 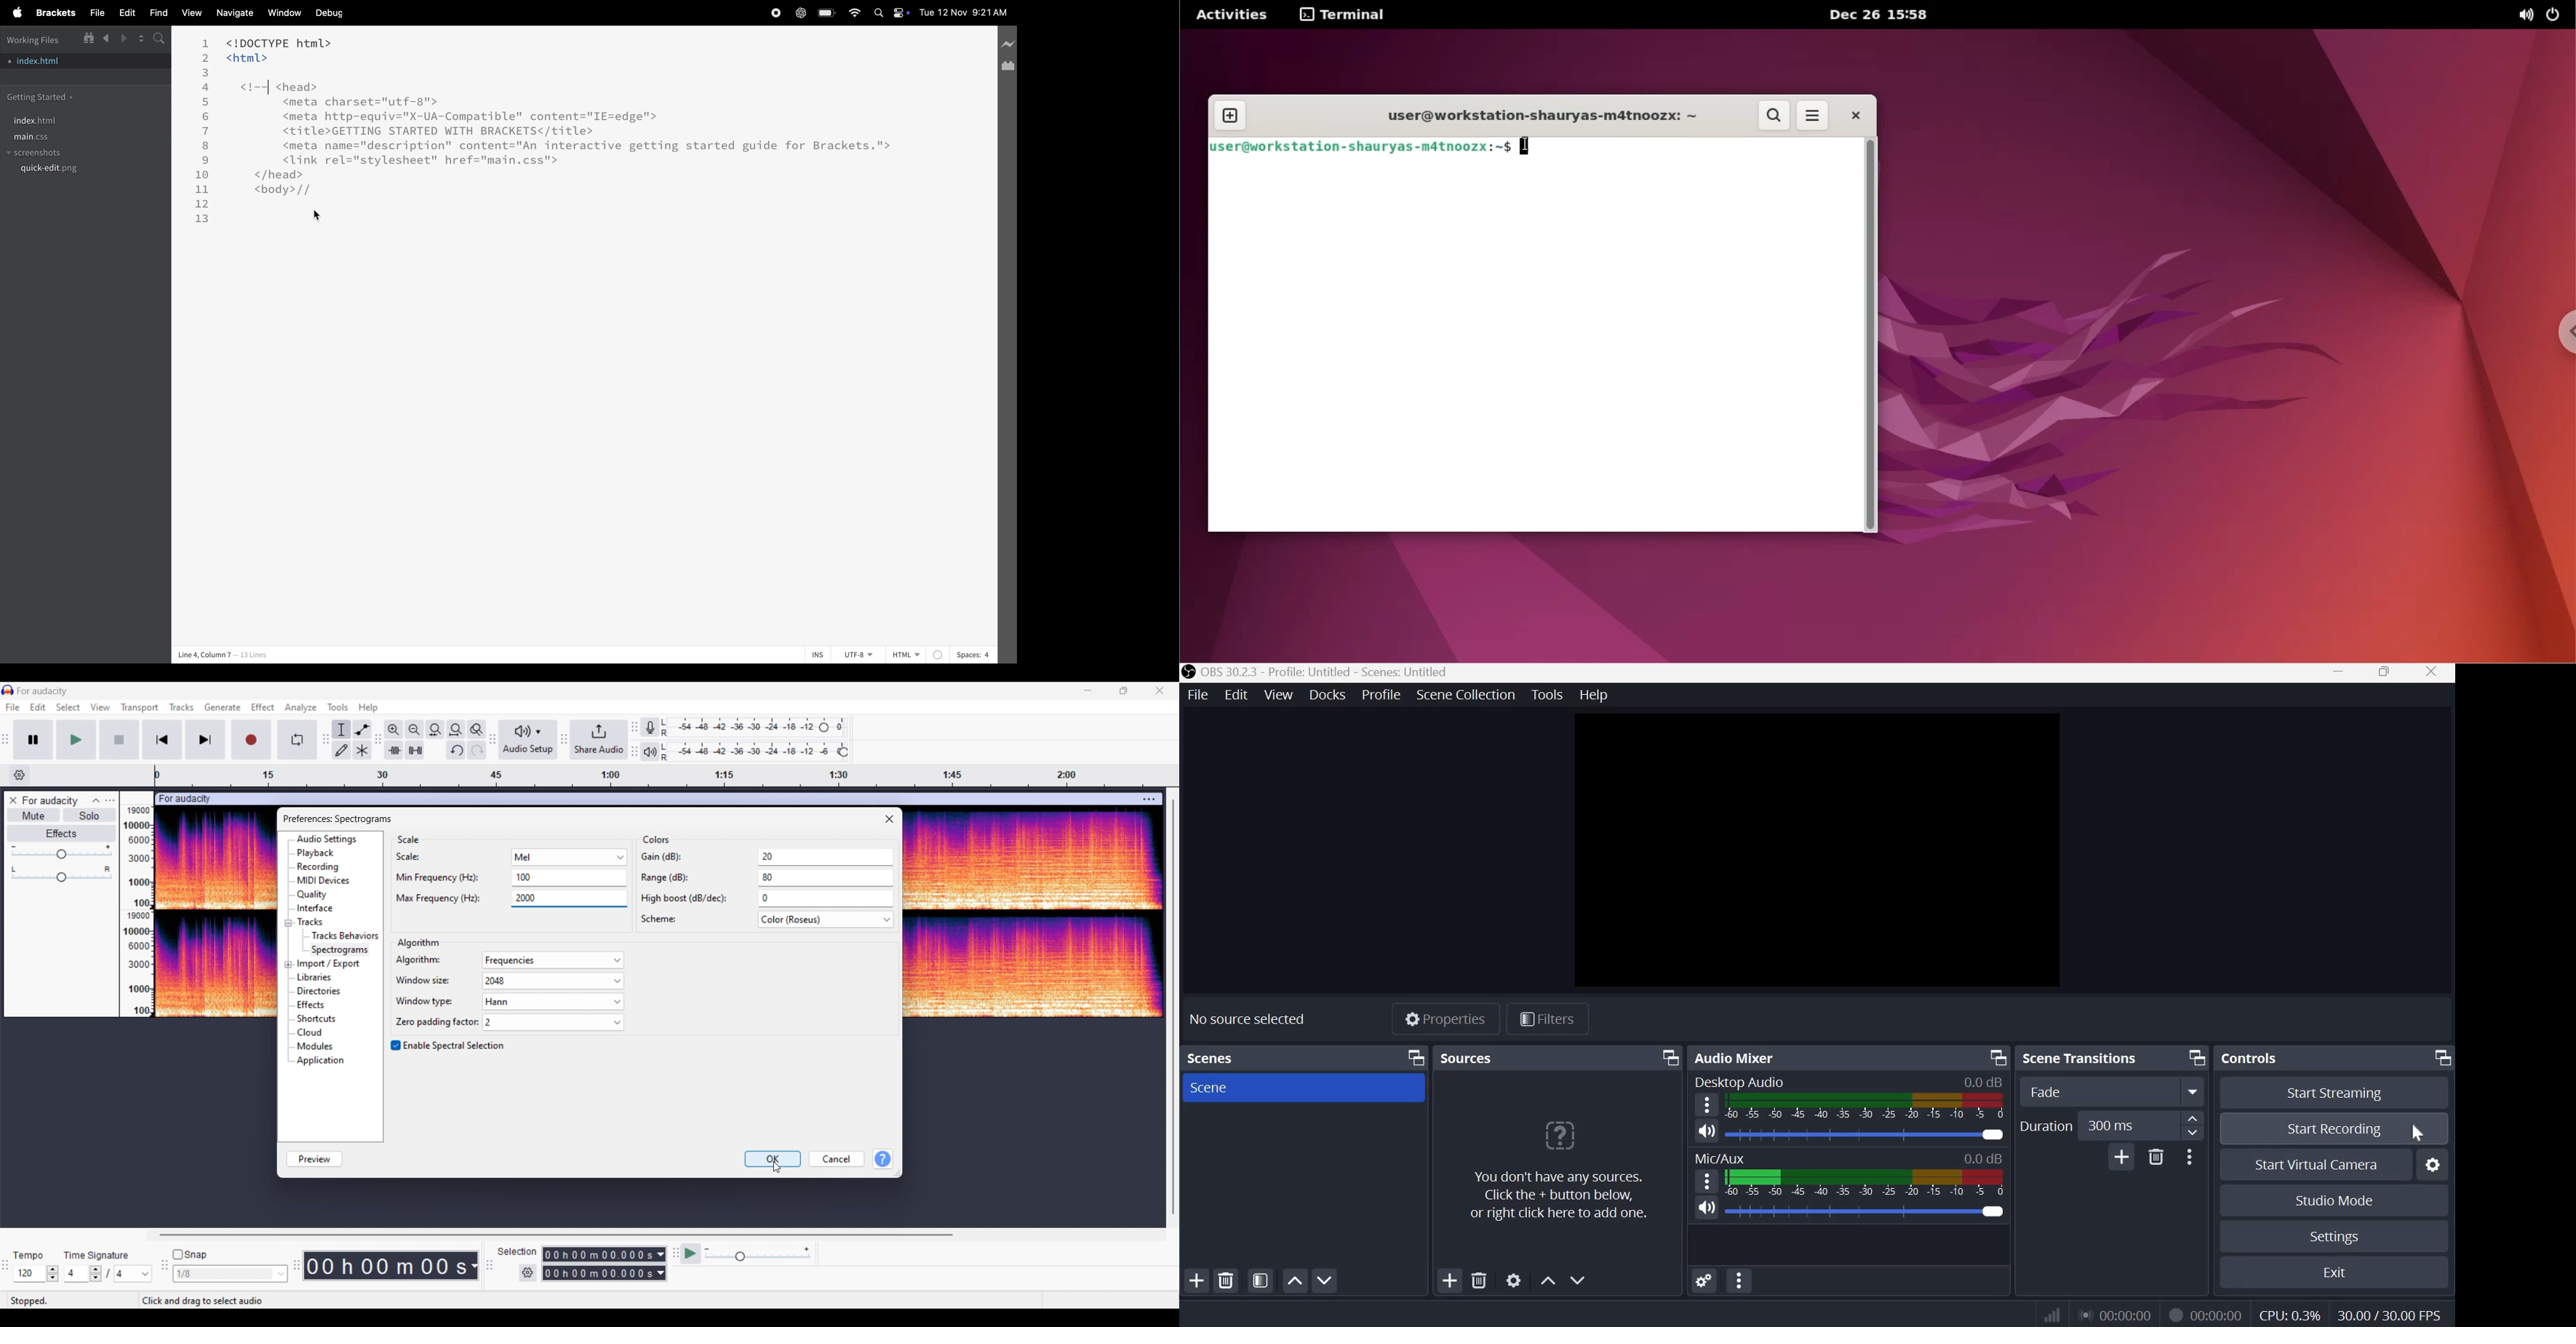 I want to click on cursor, so click(x=1527, y=146).